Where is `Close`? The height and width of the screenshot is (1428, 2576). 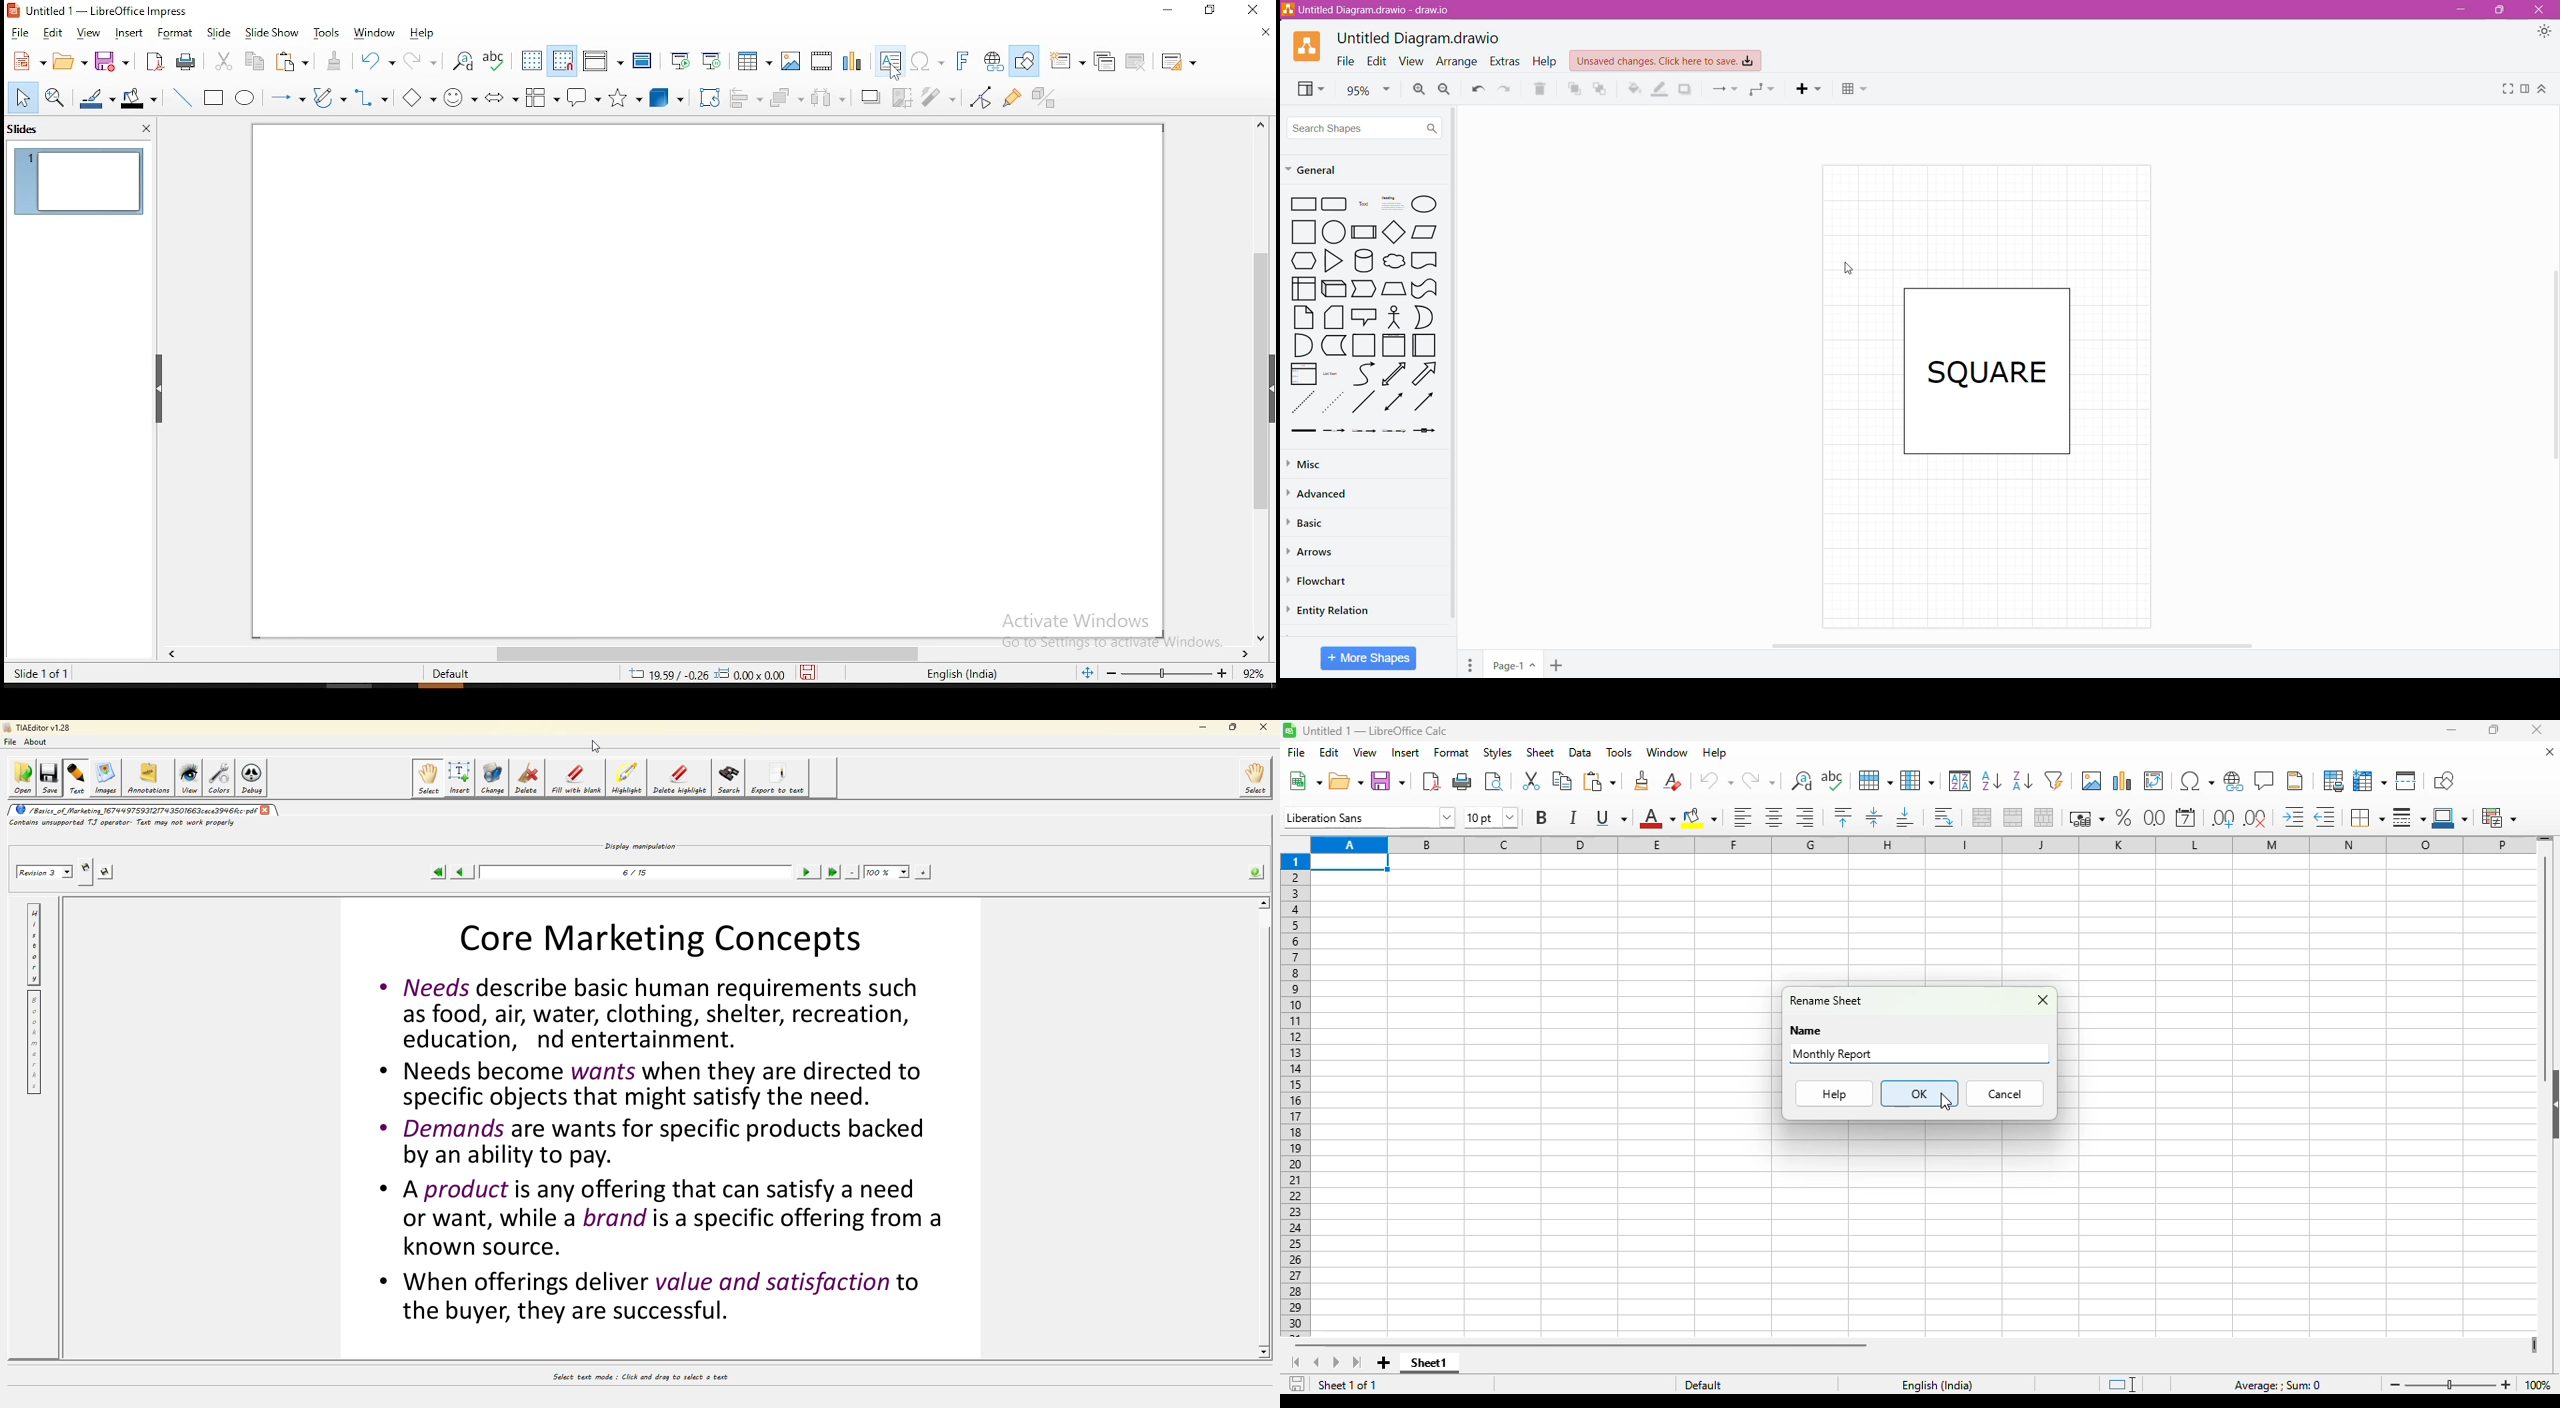 Close is located at coordinates (2541, 10).